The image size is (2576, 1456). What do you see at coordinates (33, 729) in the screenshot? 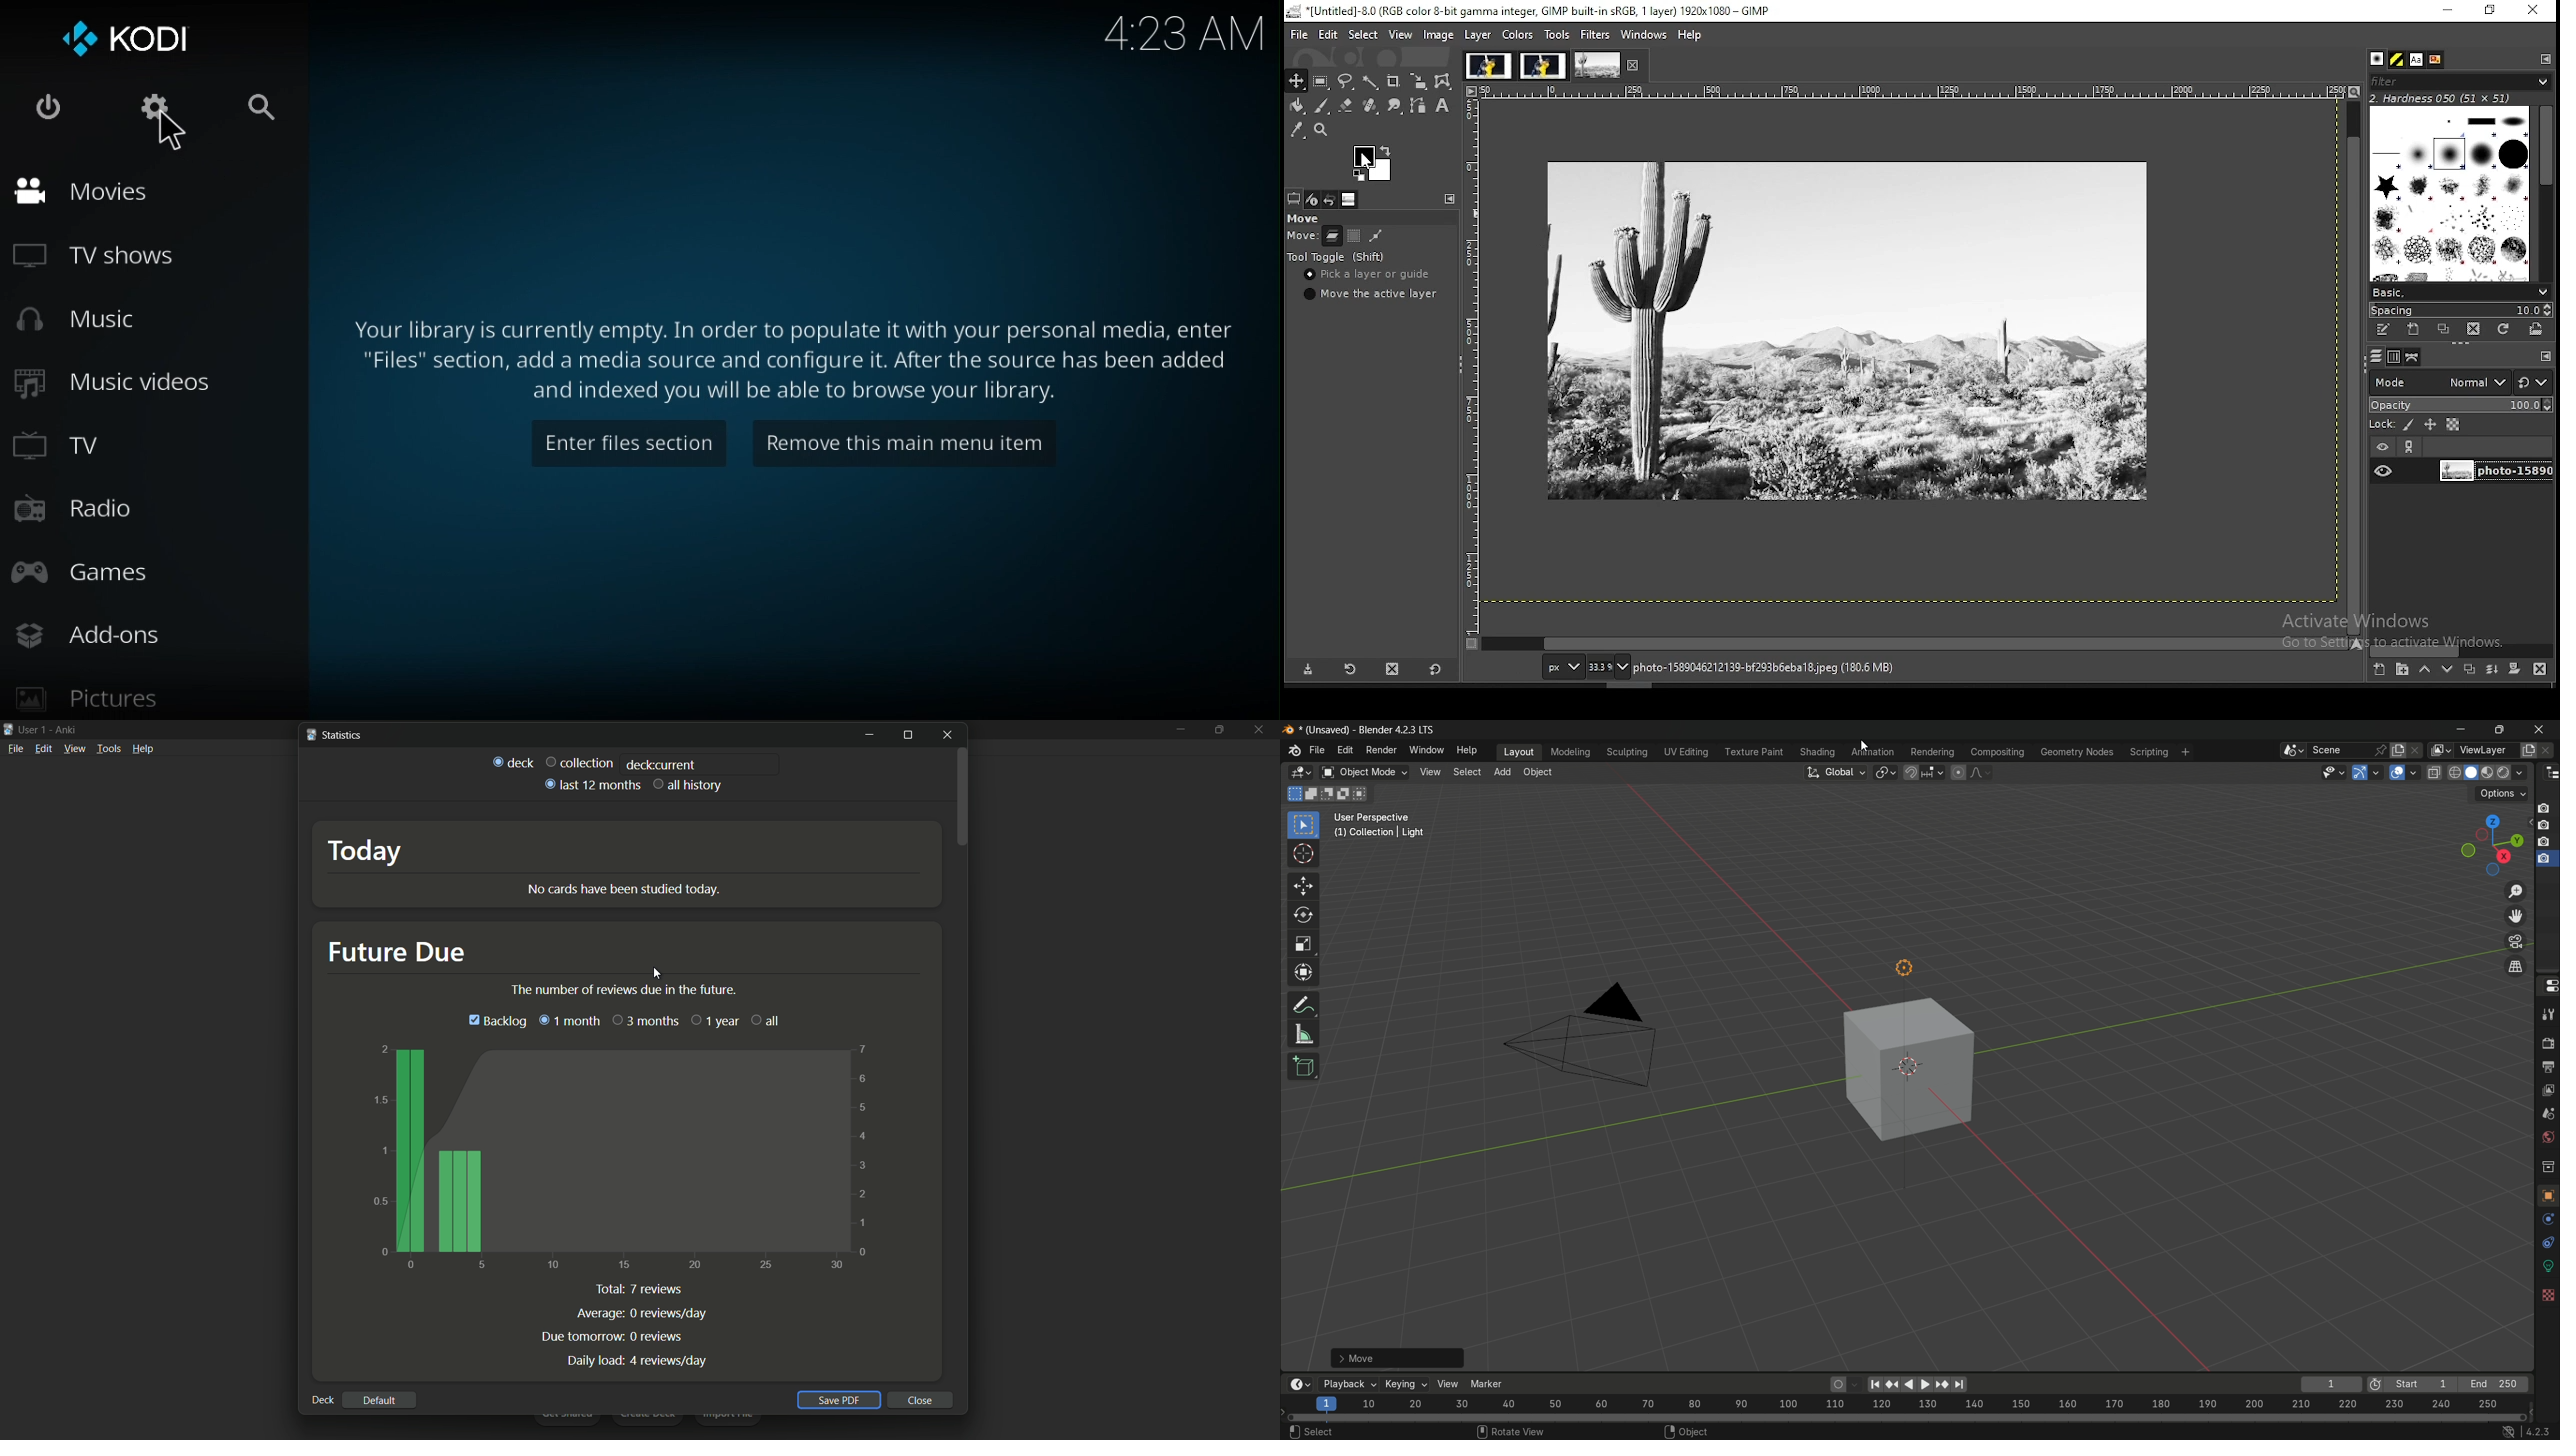
I see `user 1` at bounding box center [33, 729].